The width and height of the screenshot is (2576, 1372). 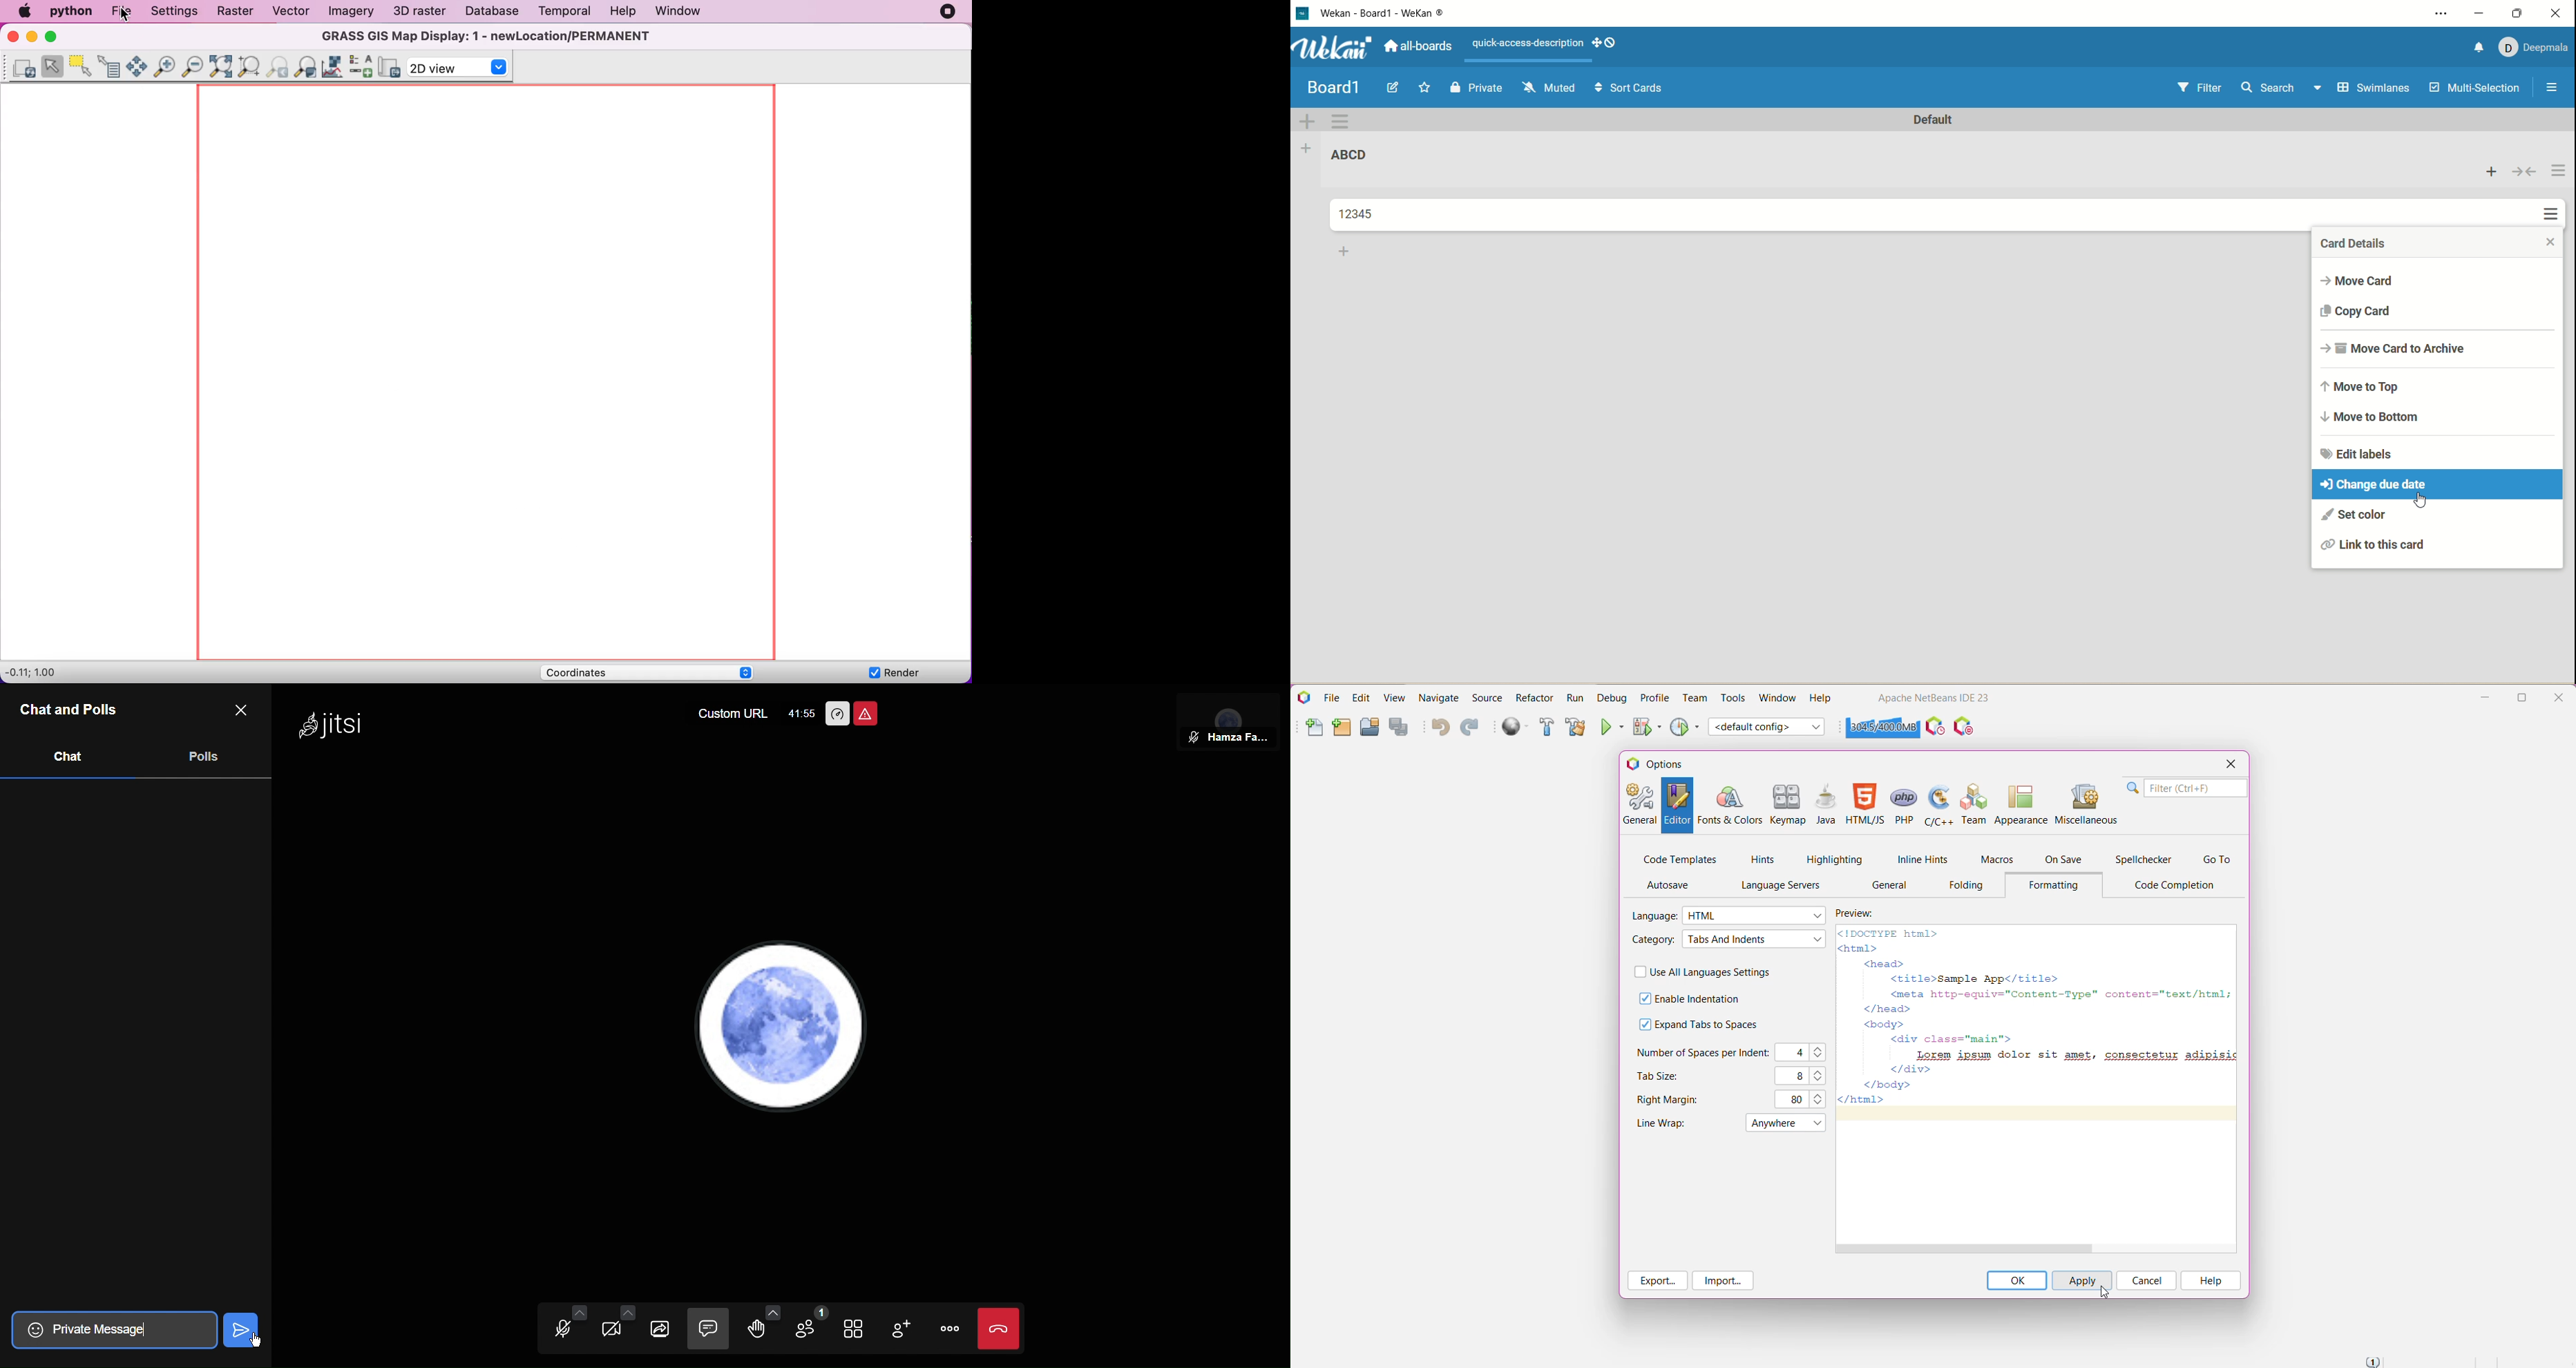 I want to click on move card, so click(x=2357, y=281).